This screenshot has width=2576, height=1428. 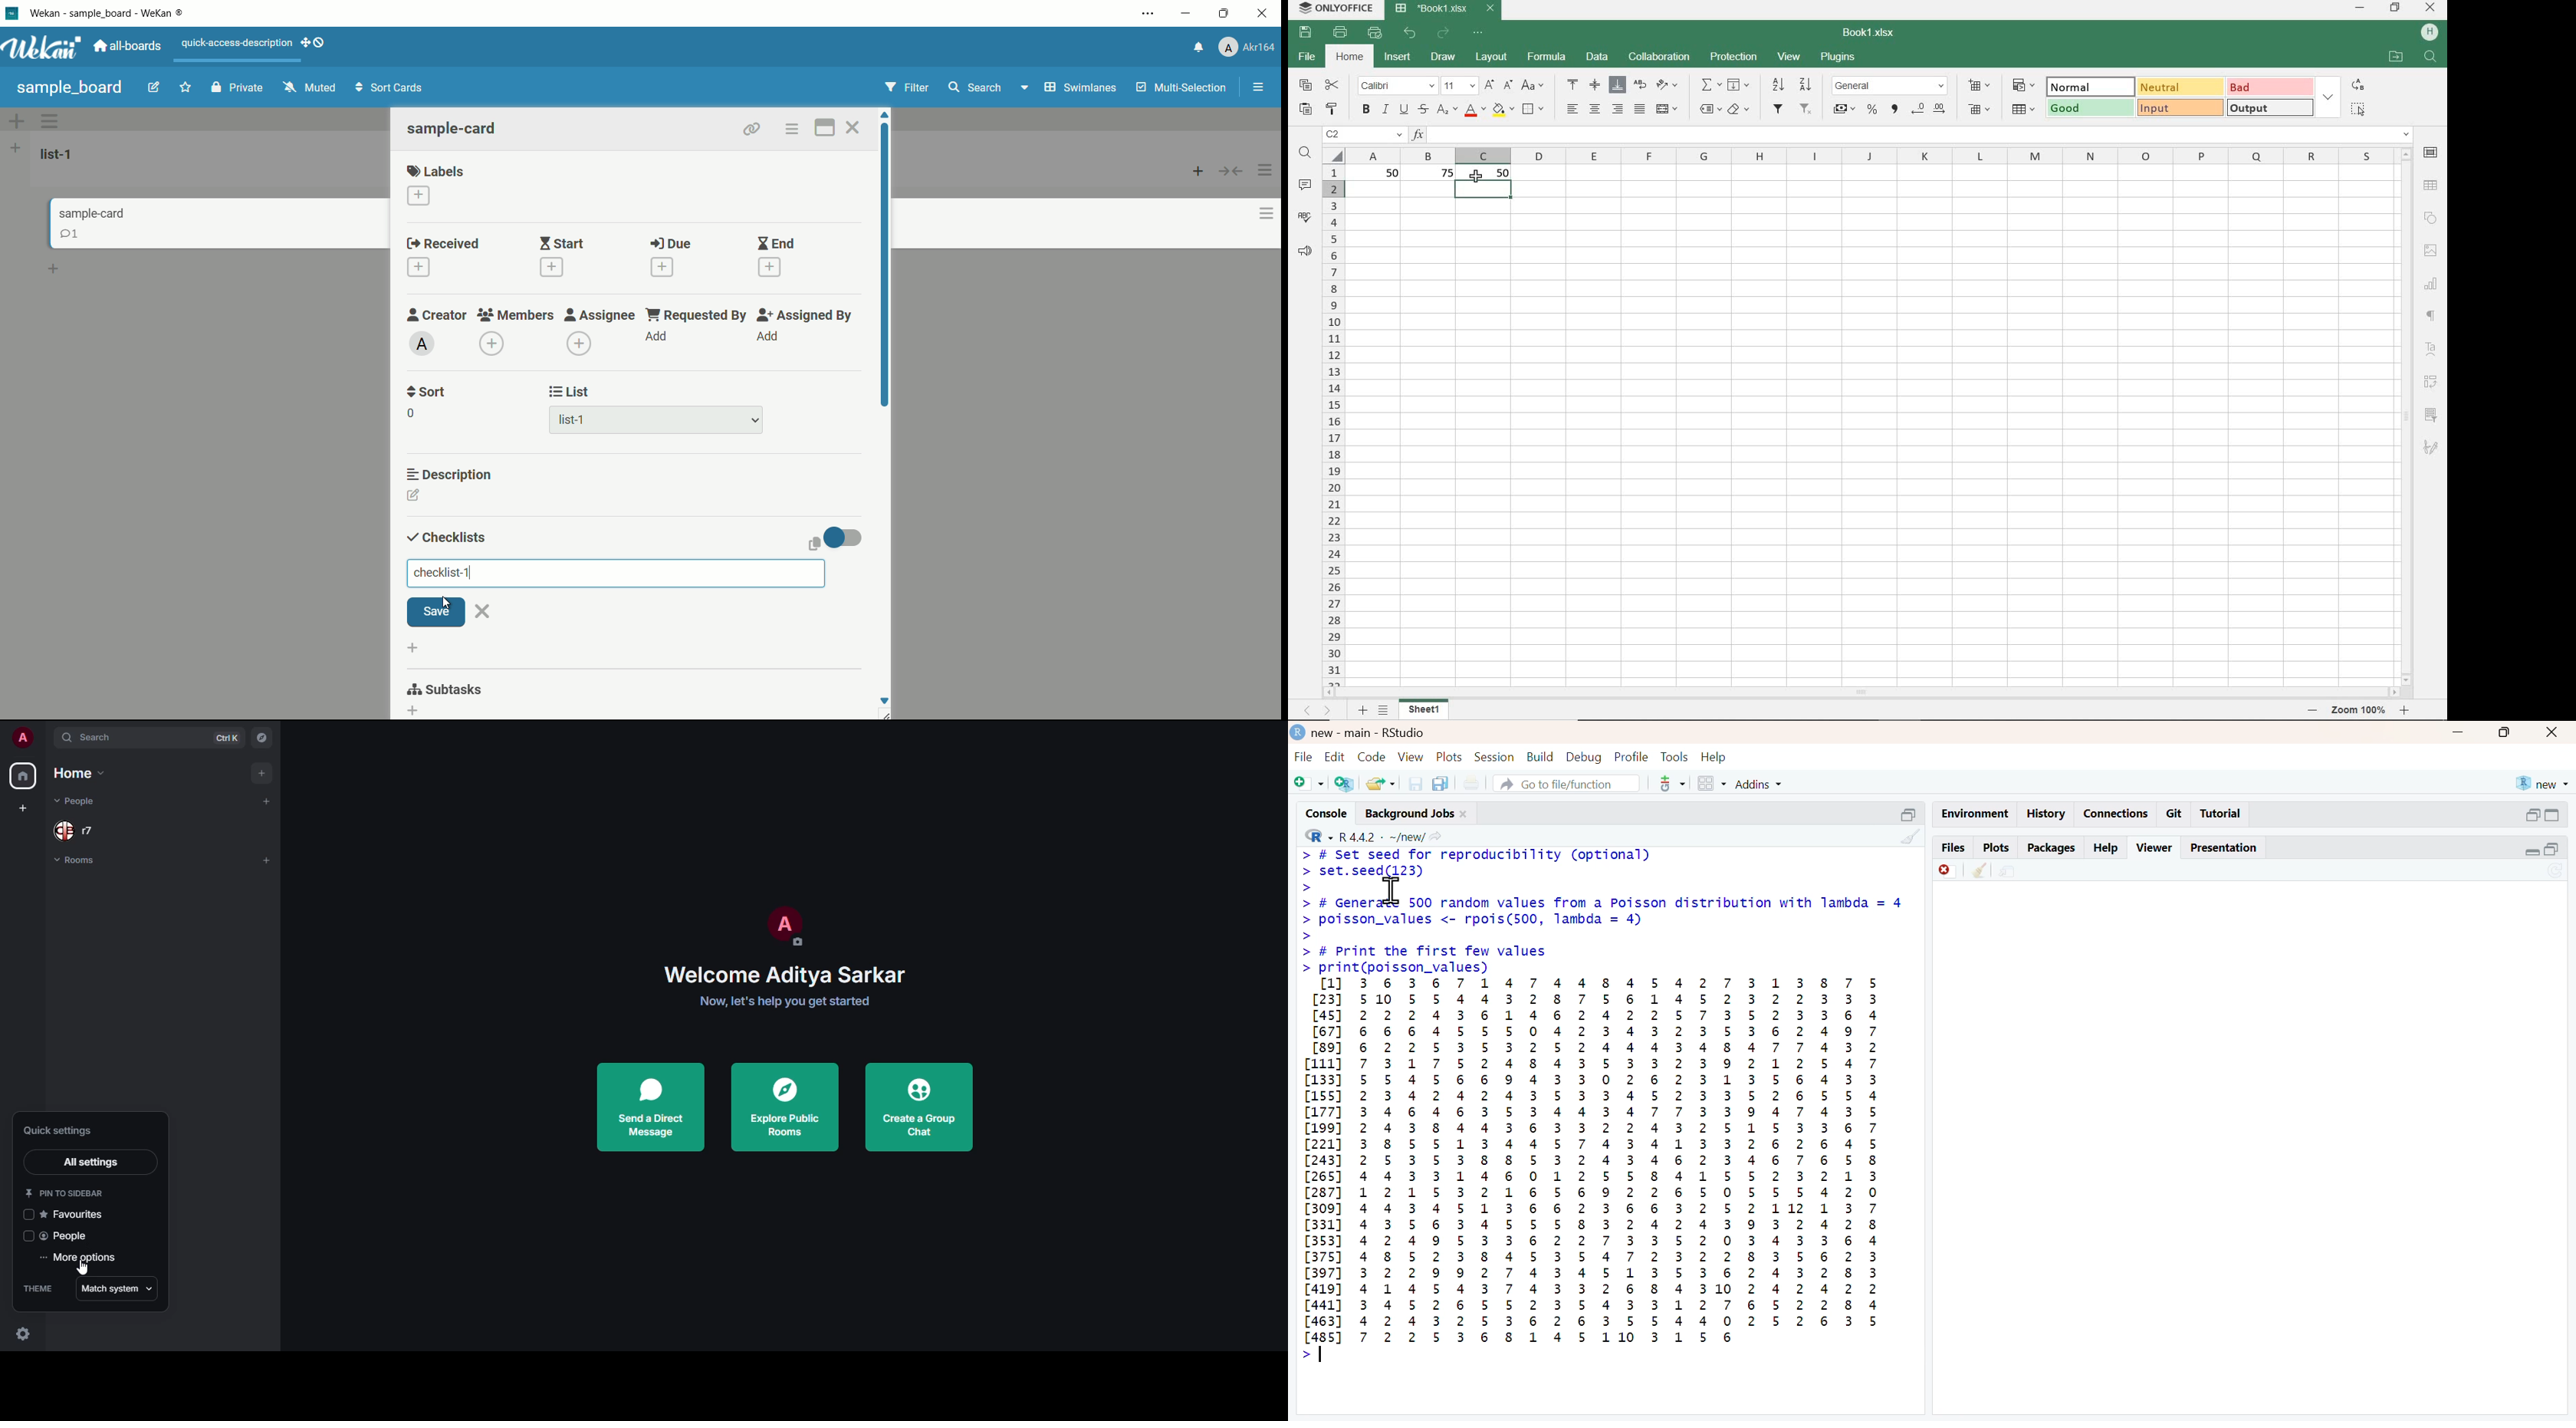 I want to click on code, so click(x=1372, y=756).